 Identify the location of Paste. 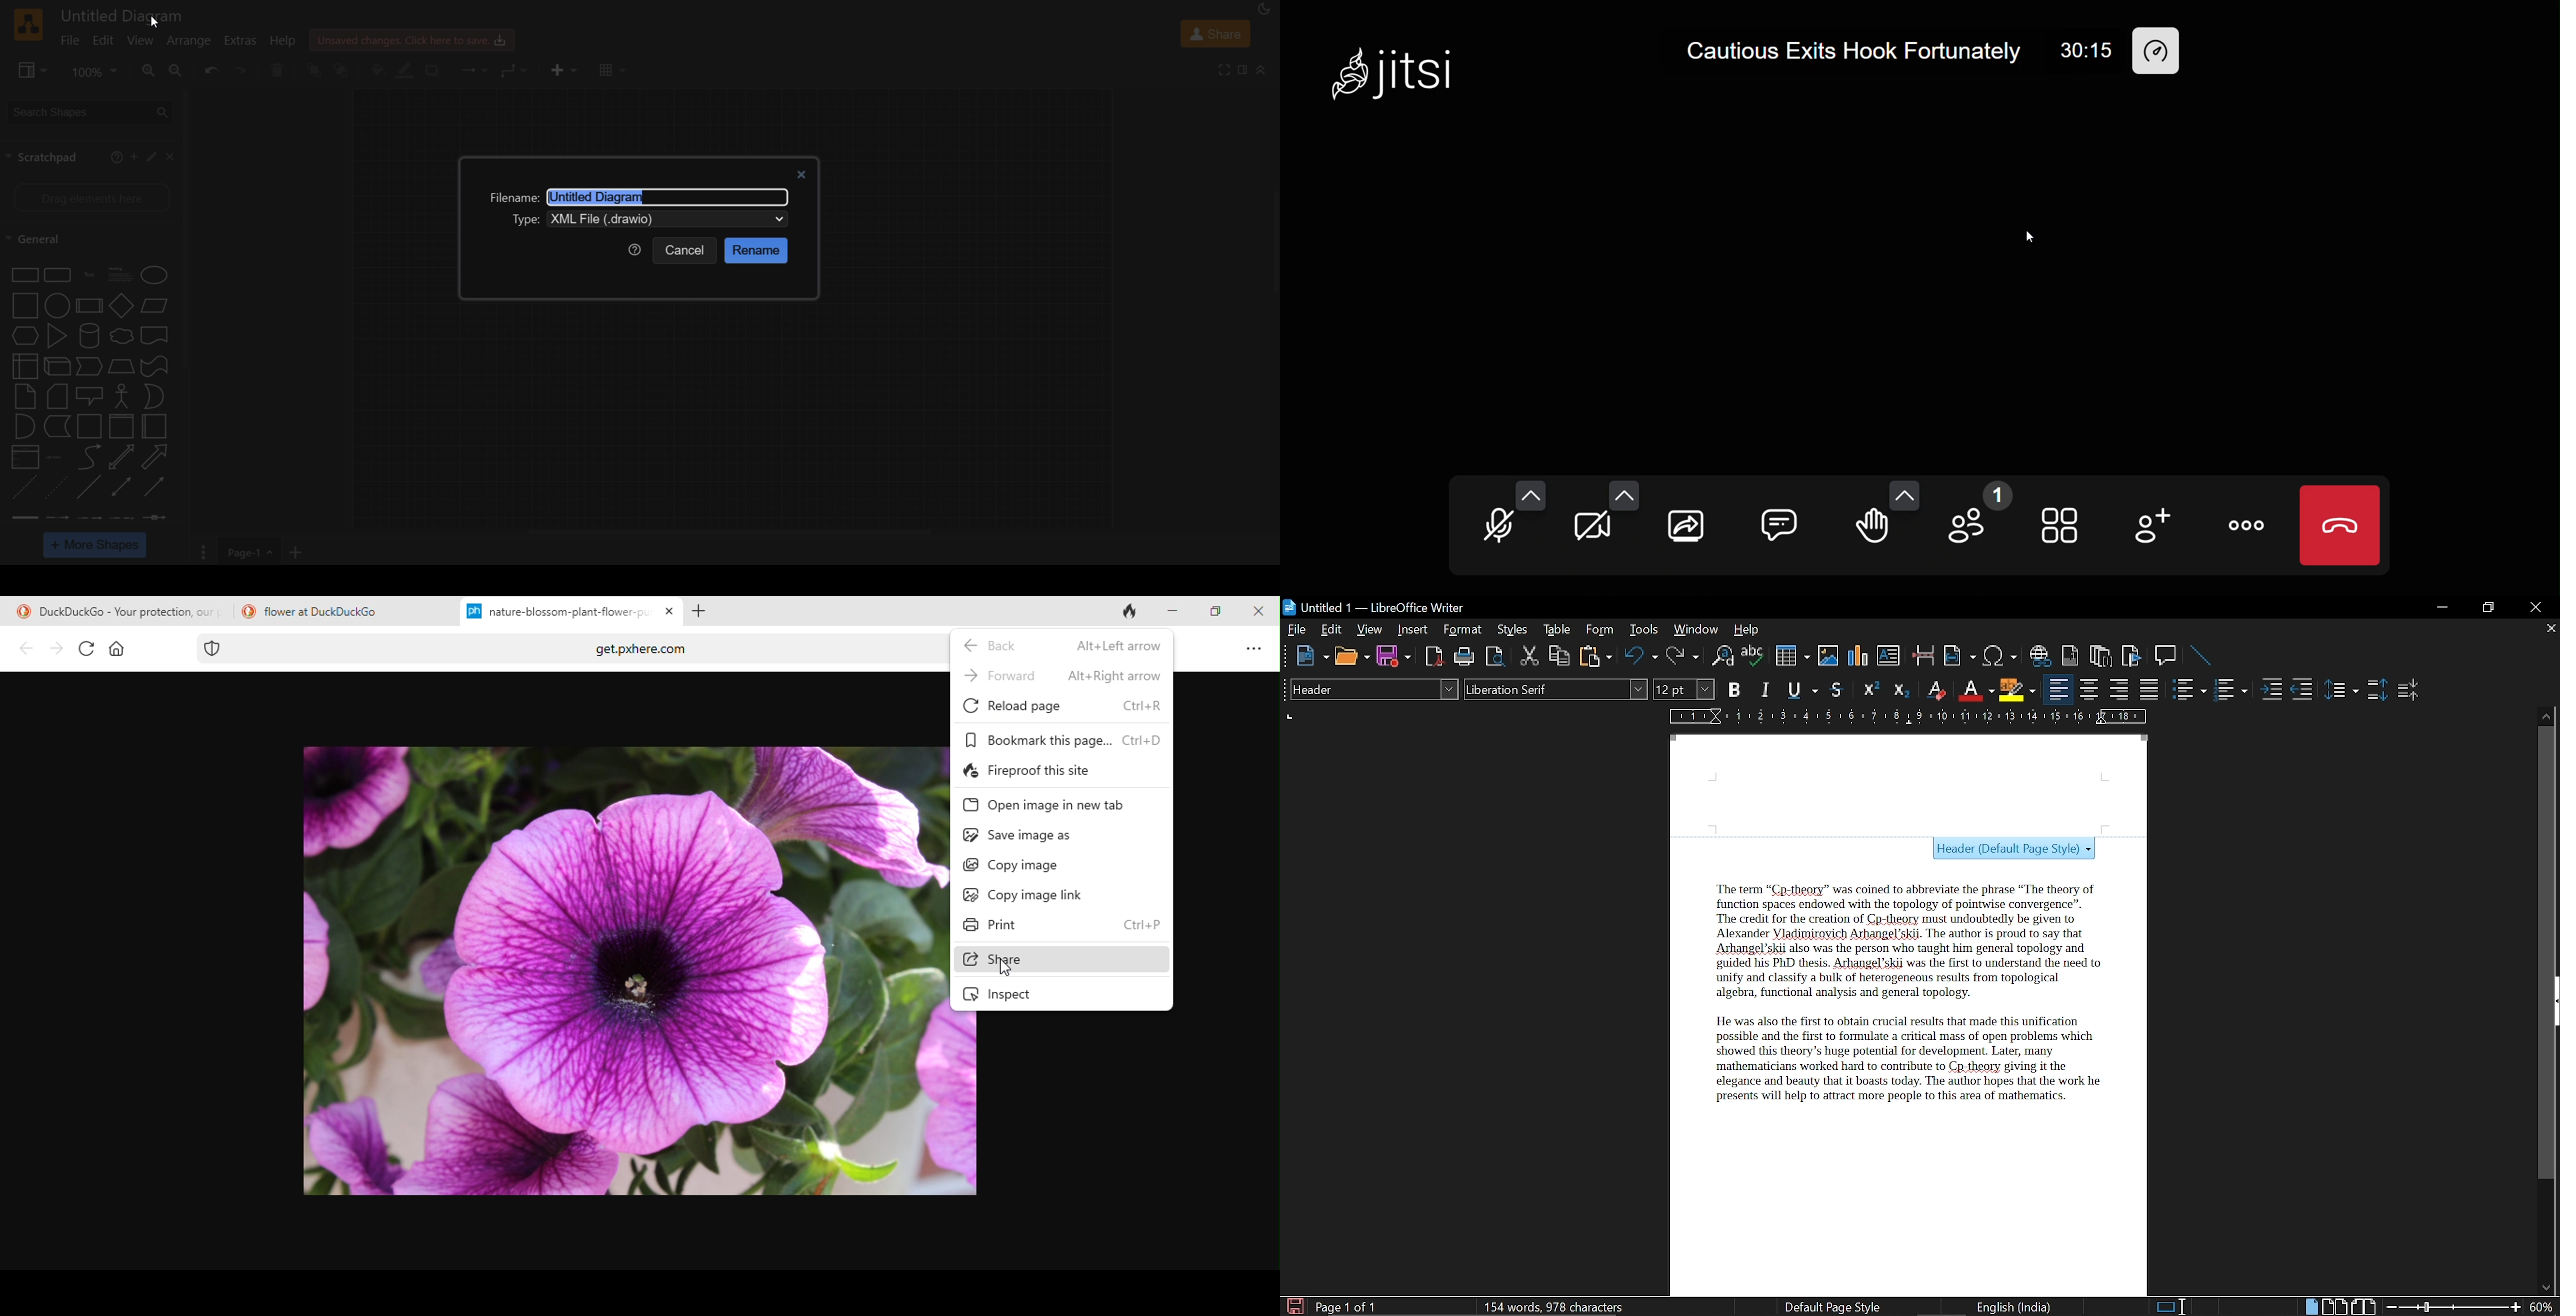
(1594, 655).